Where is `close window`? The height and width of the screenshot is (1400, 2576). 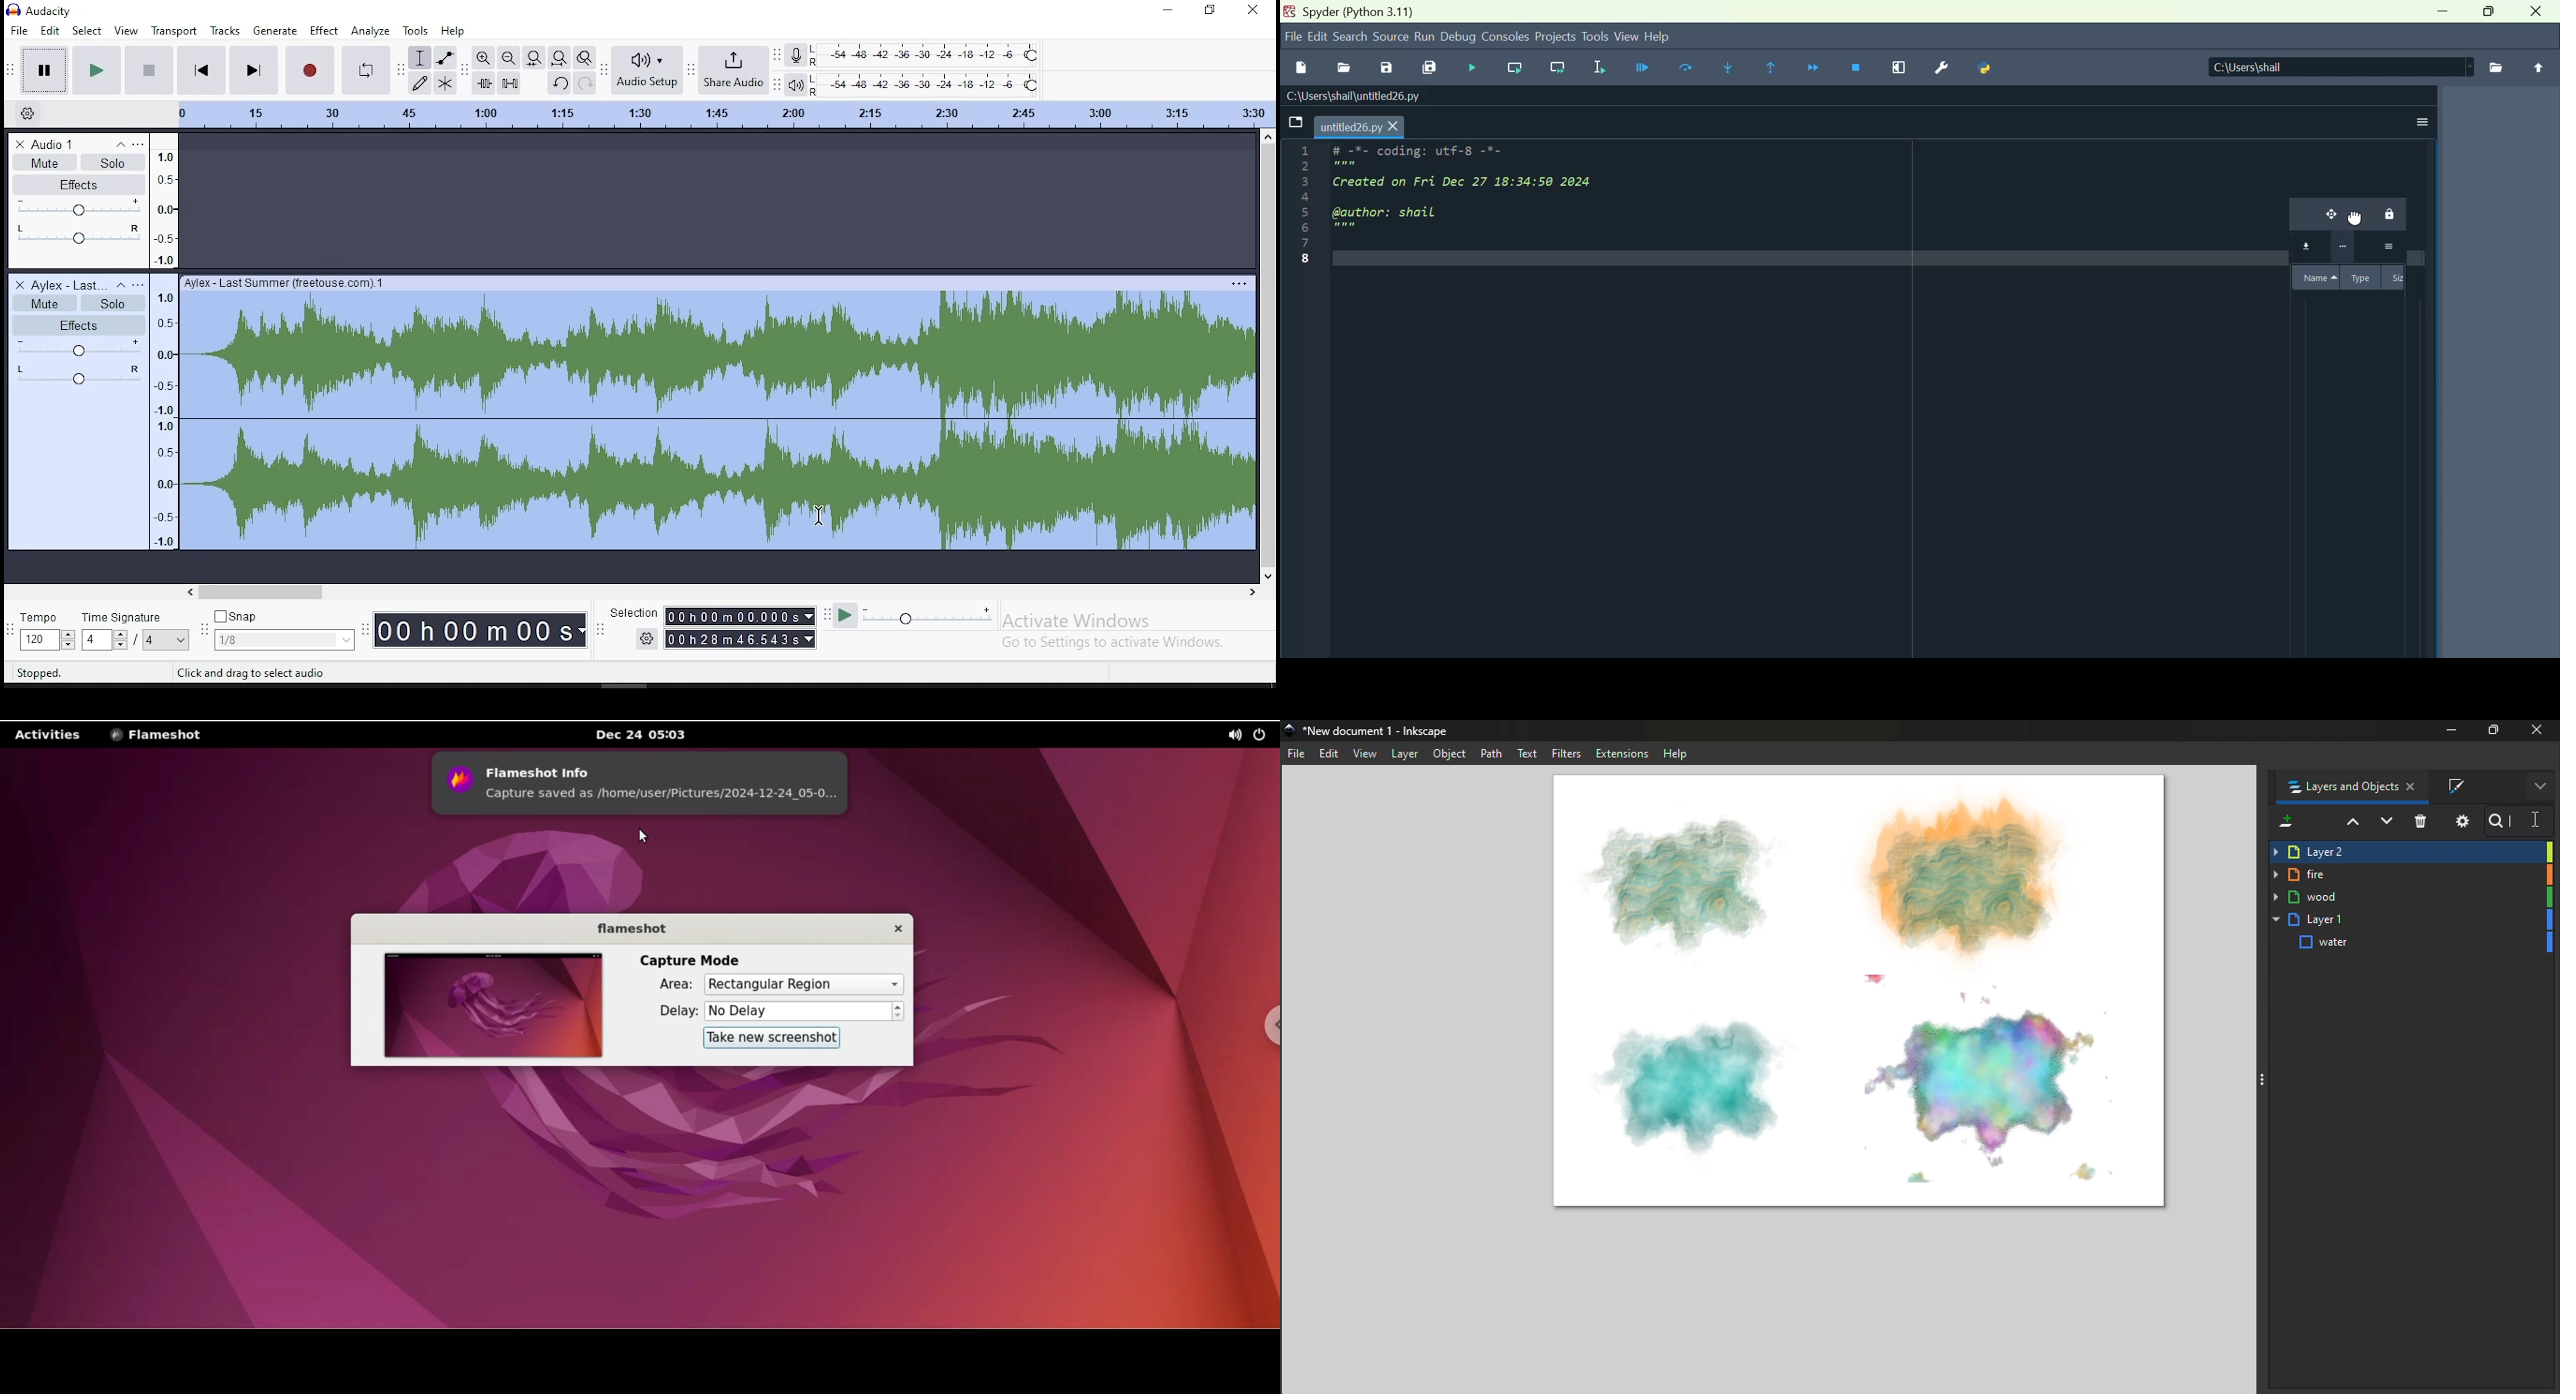 close window is located at coordinates (1257, 10).